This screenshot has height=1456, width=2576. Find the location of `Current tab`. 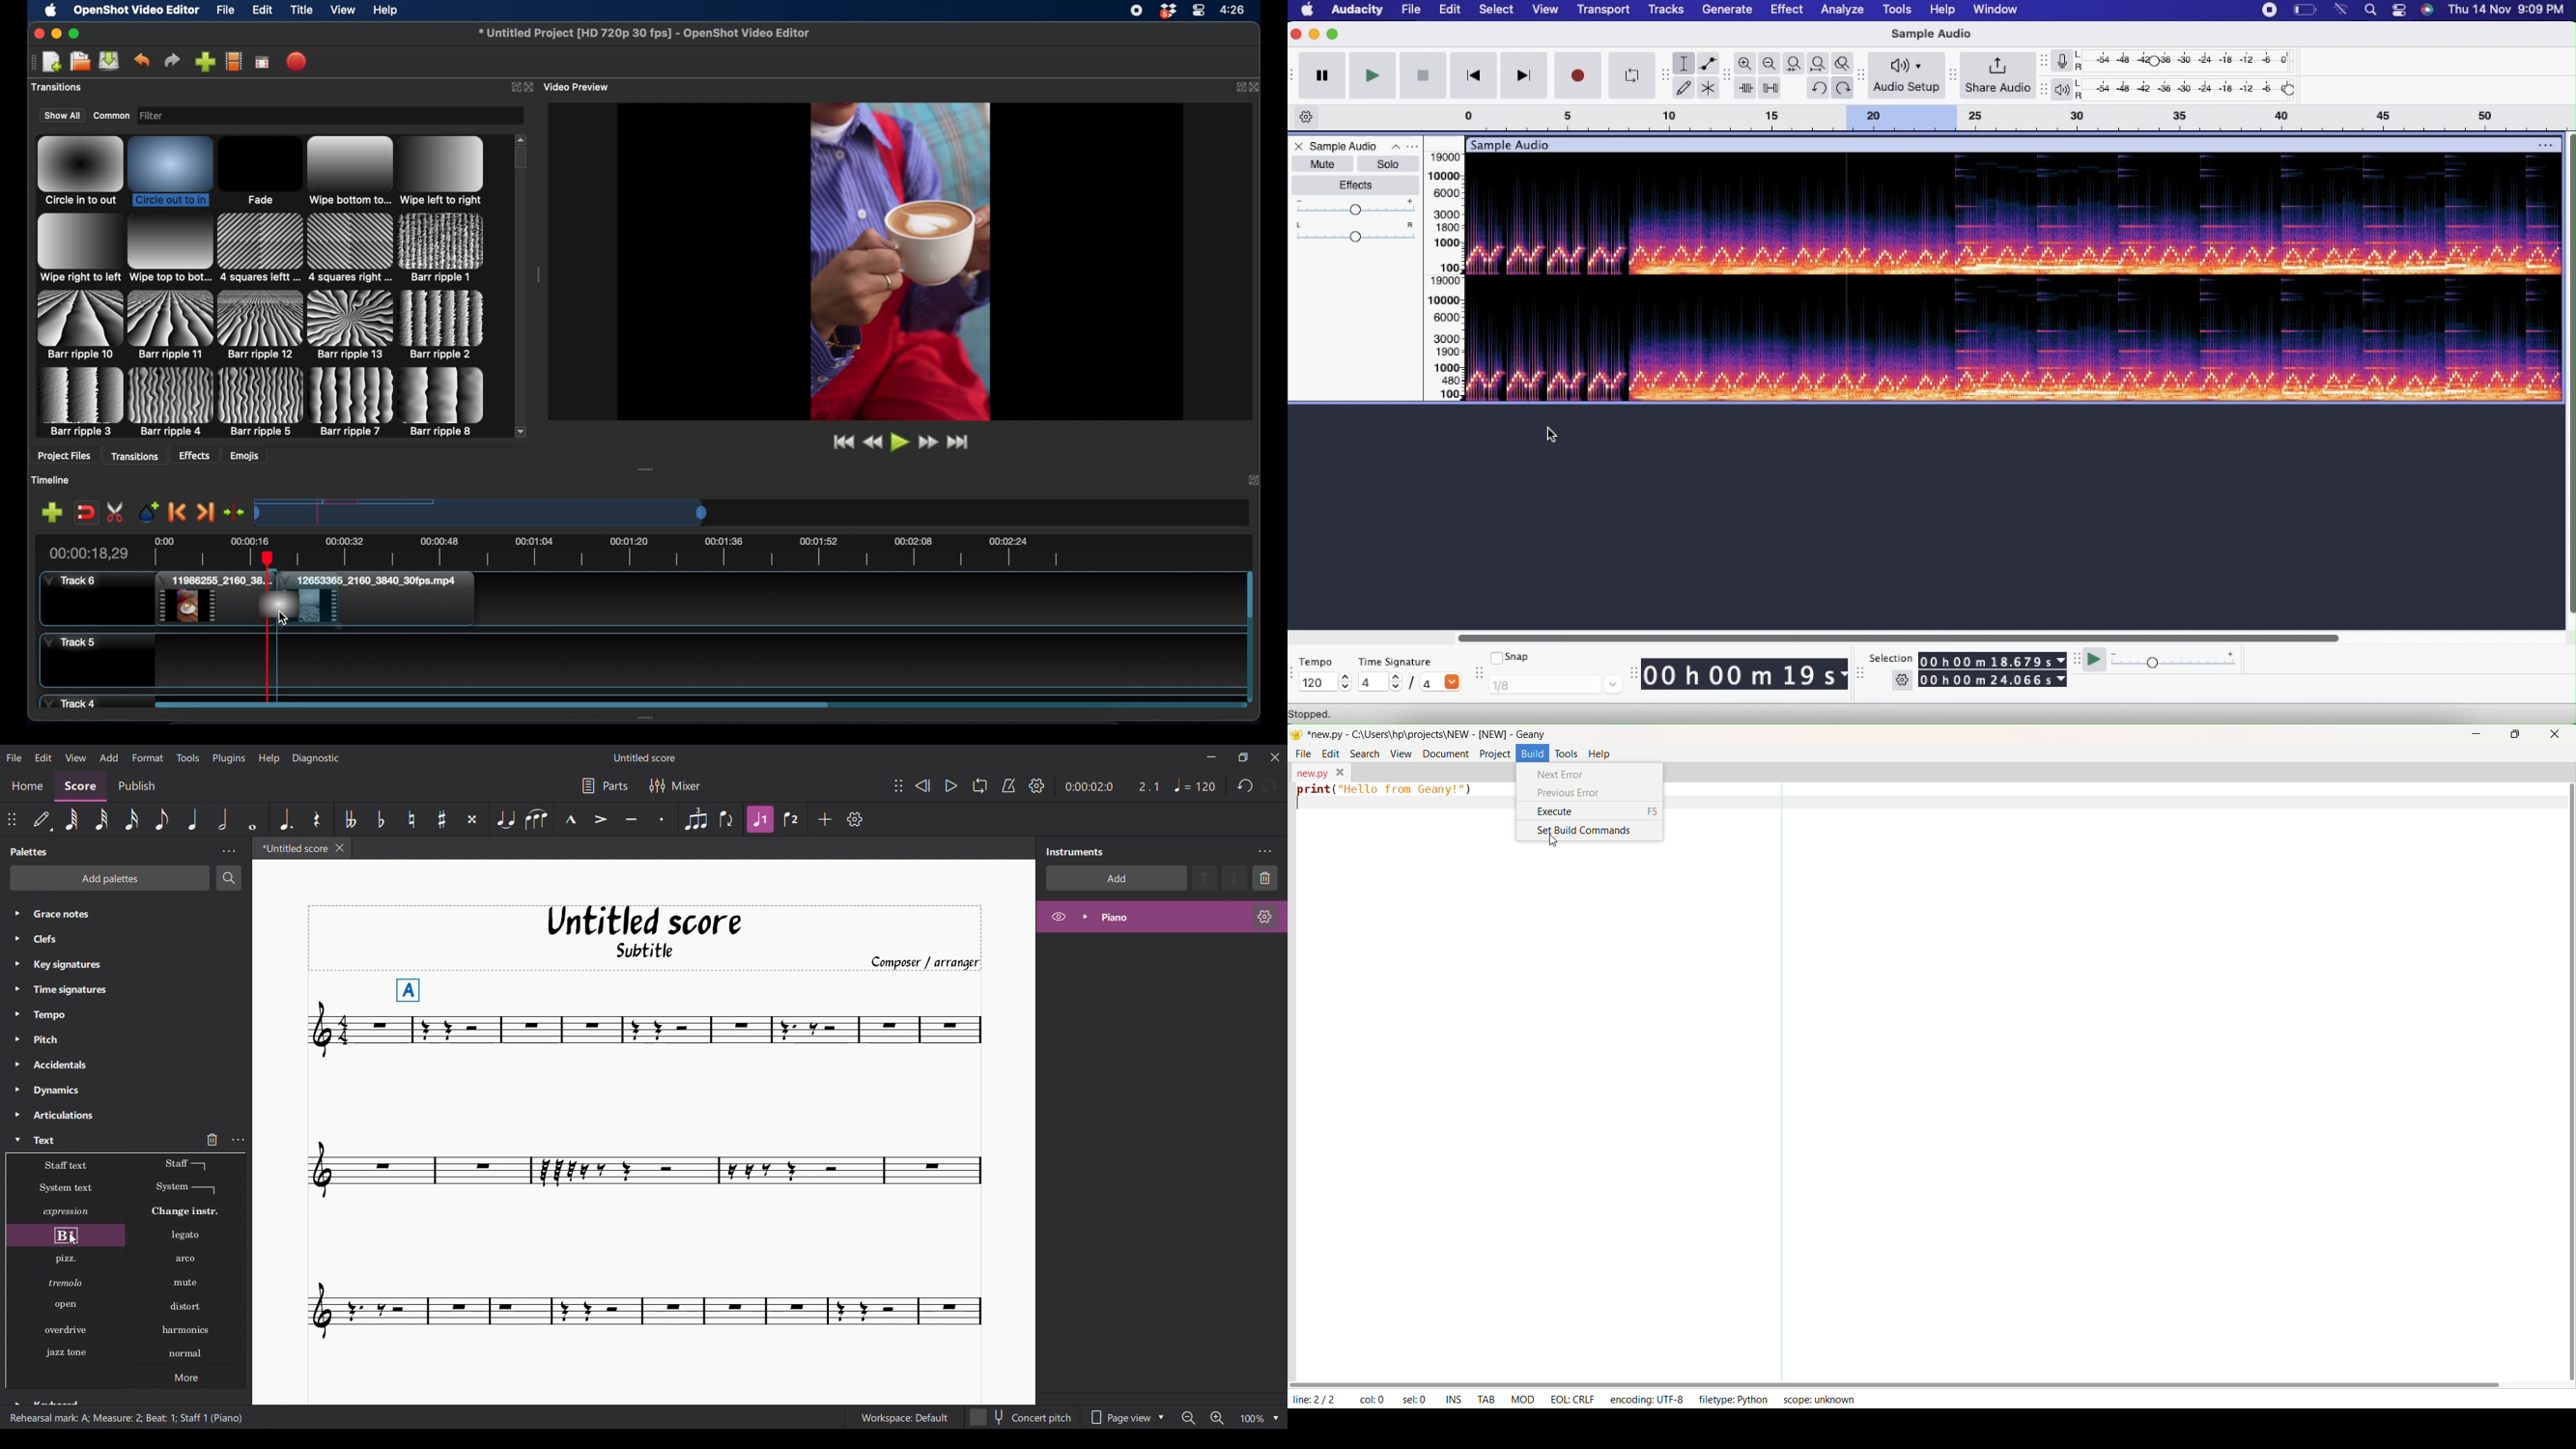

Current tab is located at coordinates (292, 848).